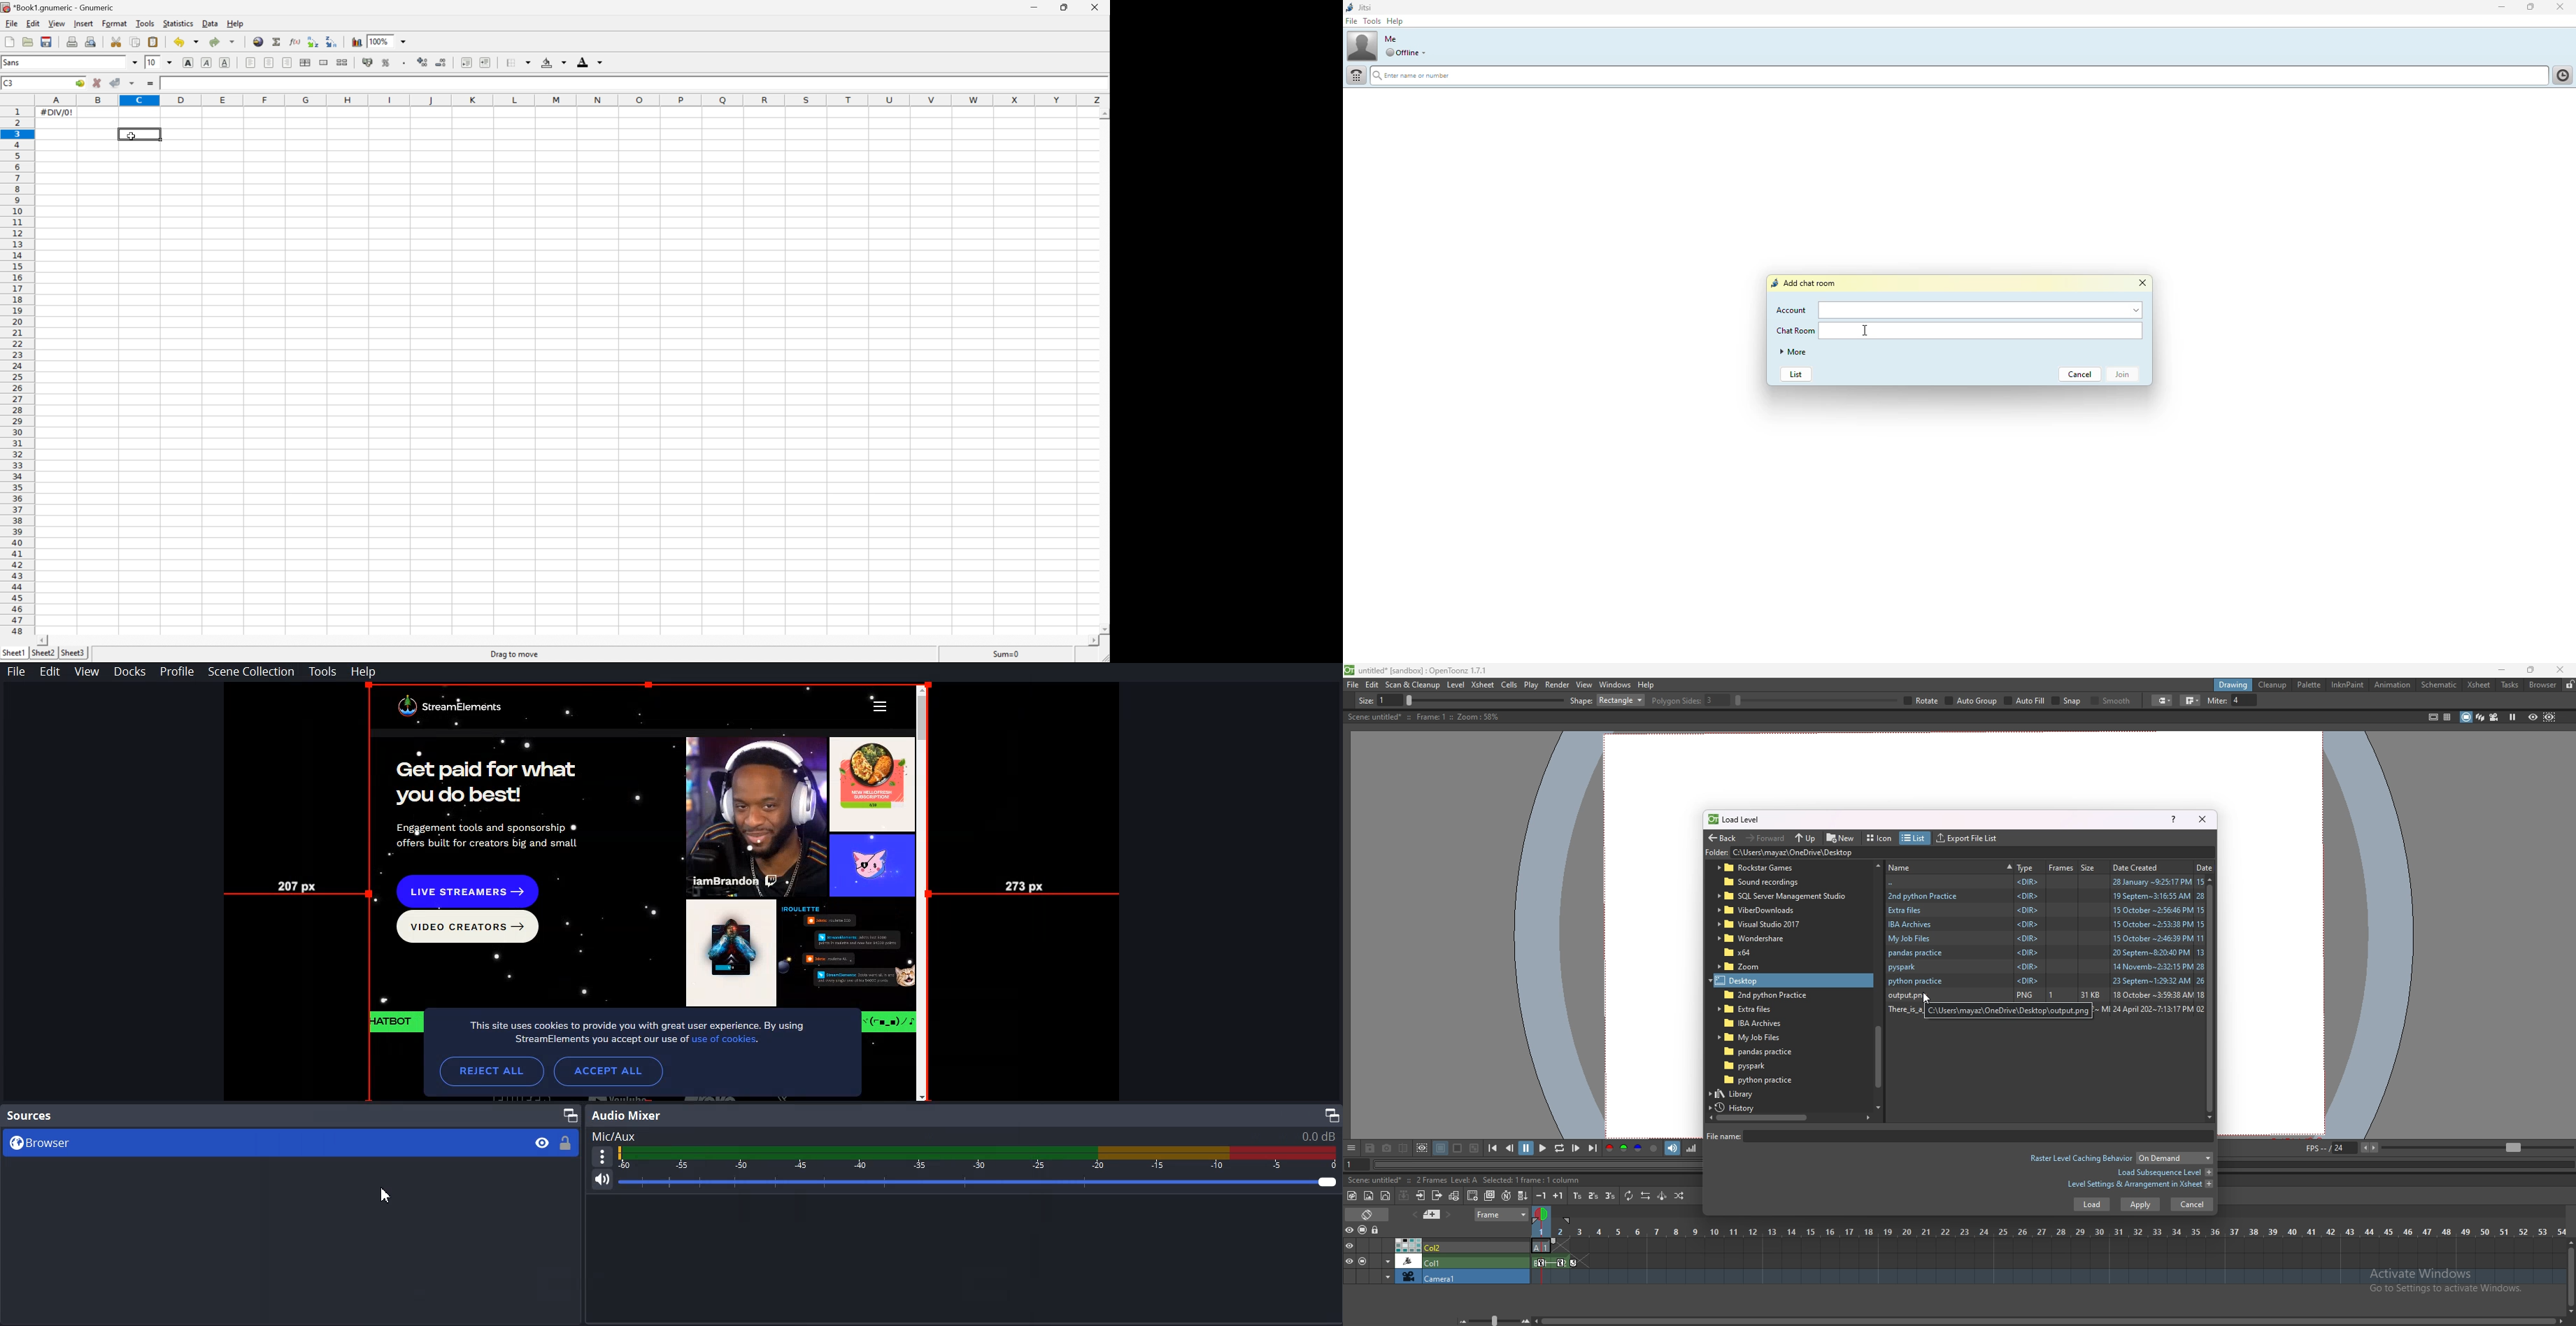 This screenshot has width=2576, height=1344. What do you see at coordinates (133, 83) in the screenshot?
I see `Accept change in multiple cells` at bounding box center [133, 83].